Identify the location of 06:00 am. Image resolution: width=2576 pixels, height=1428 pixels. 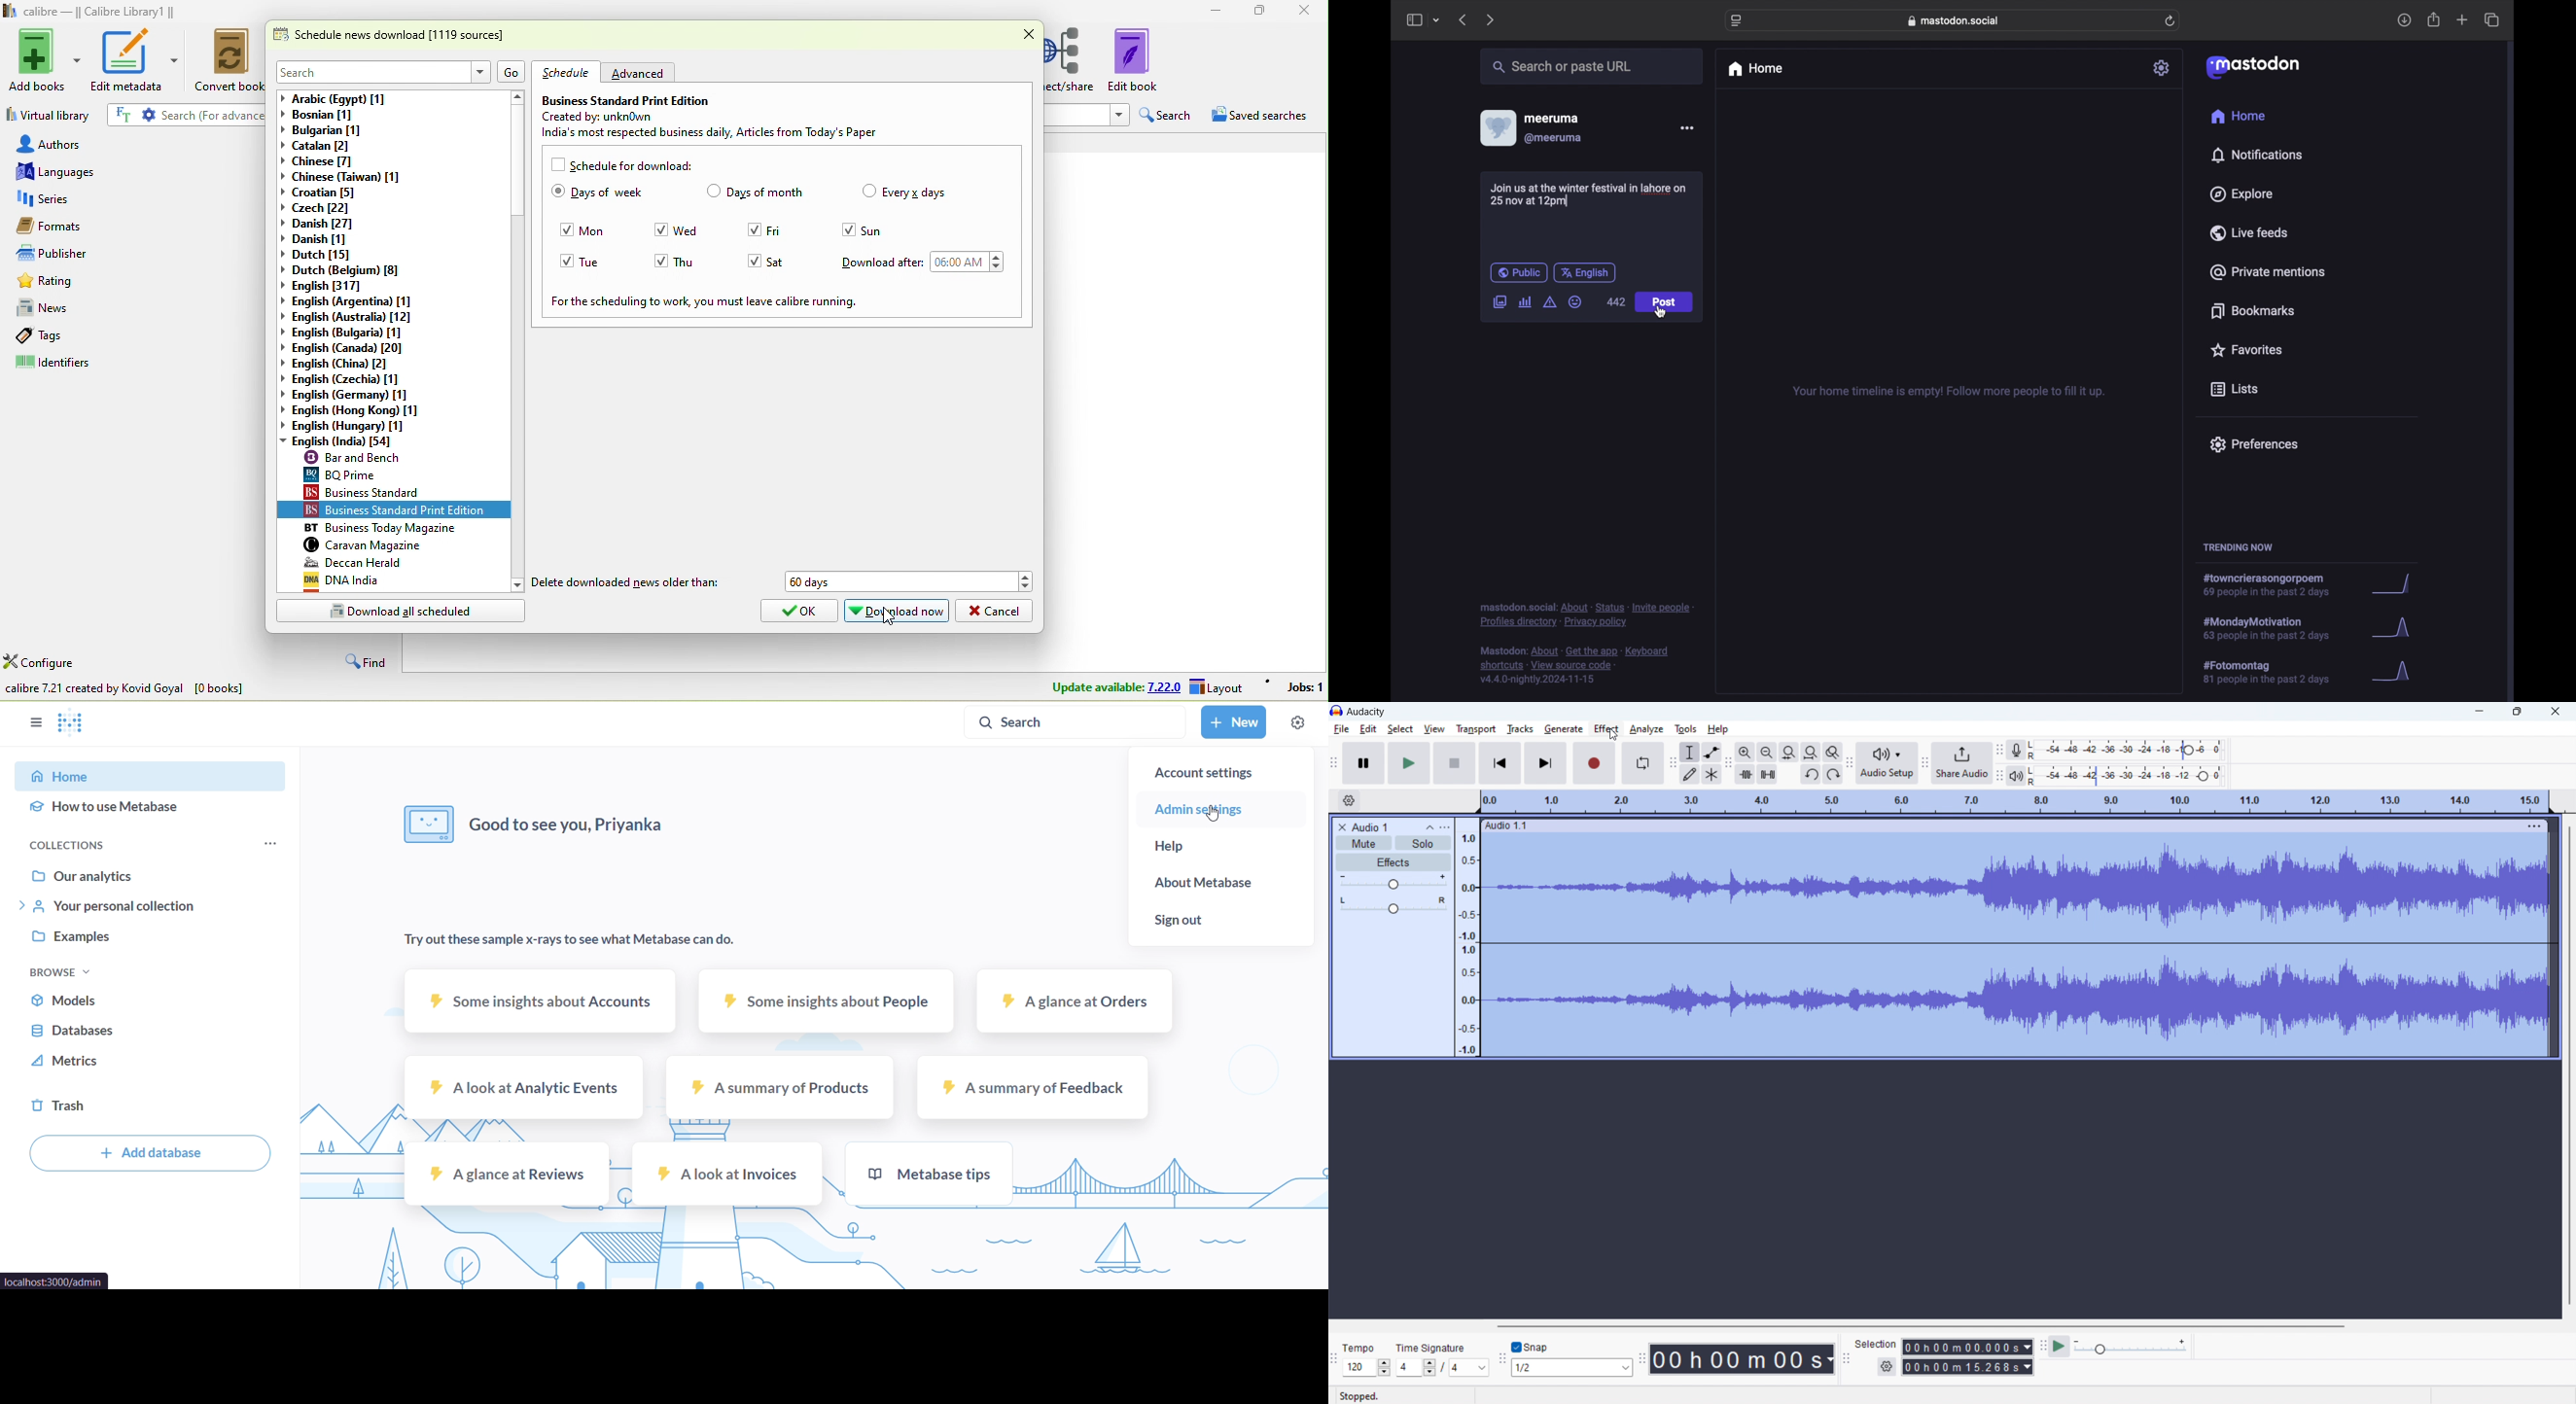
(960, 263).